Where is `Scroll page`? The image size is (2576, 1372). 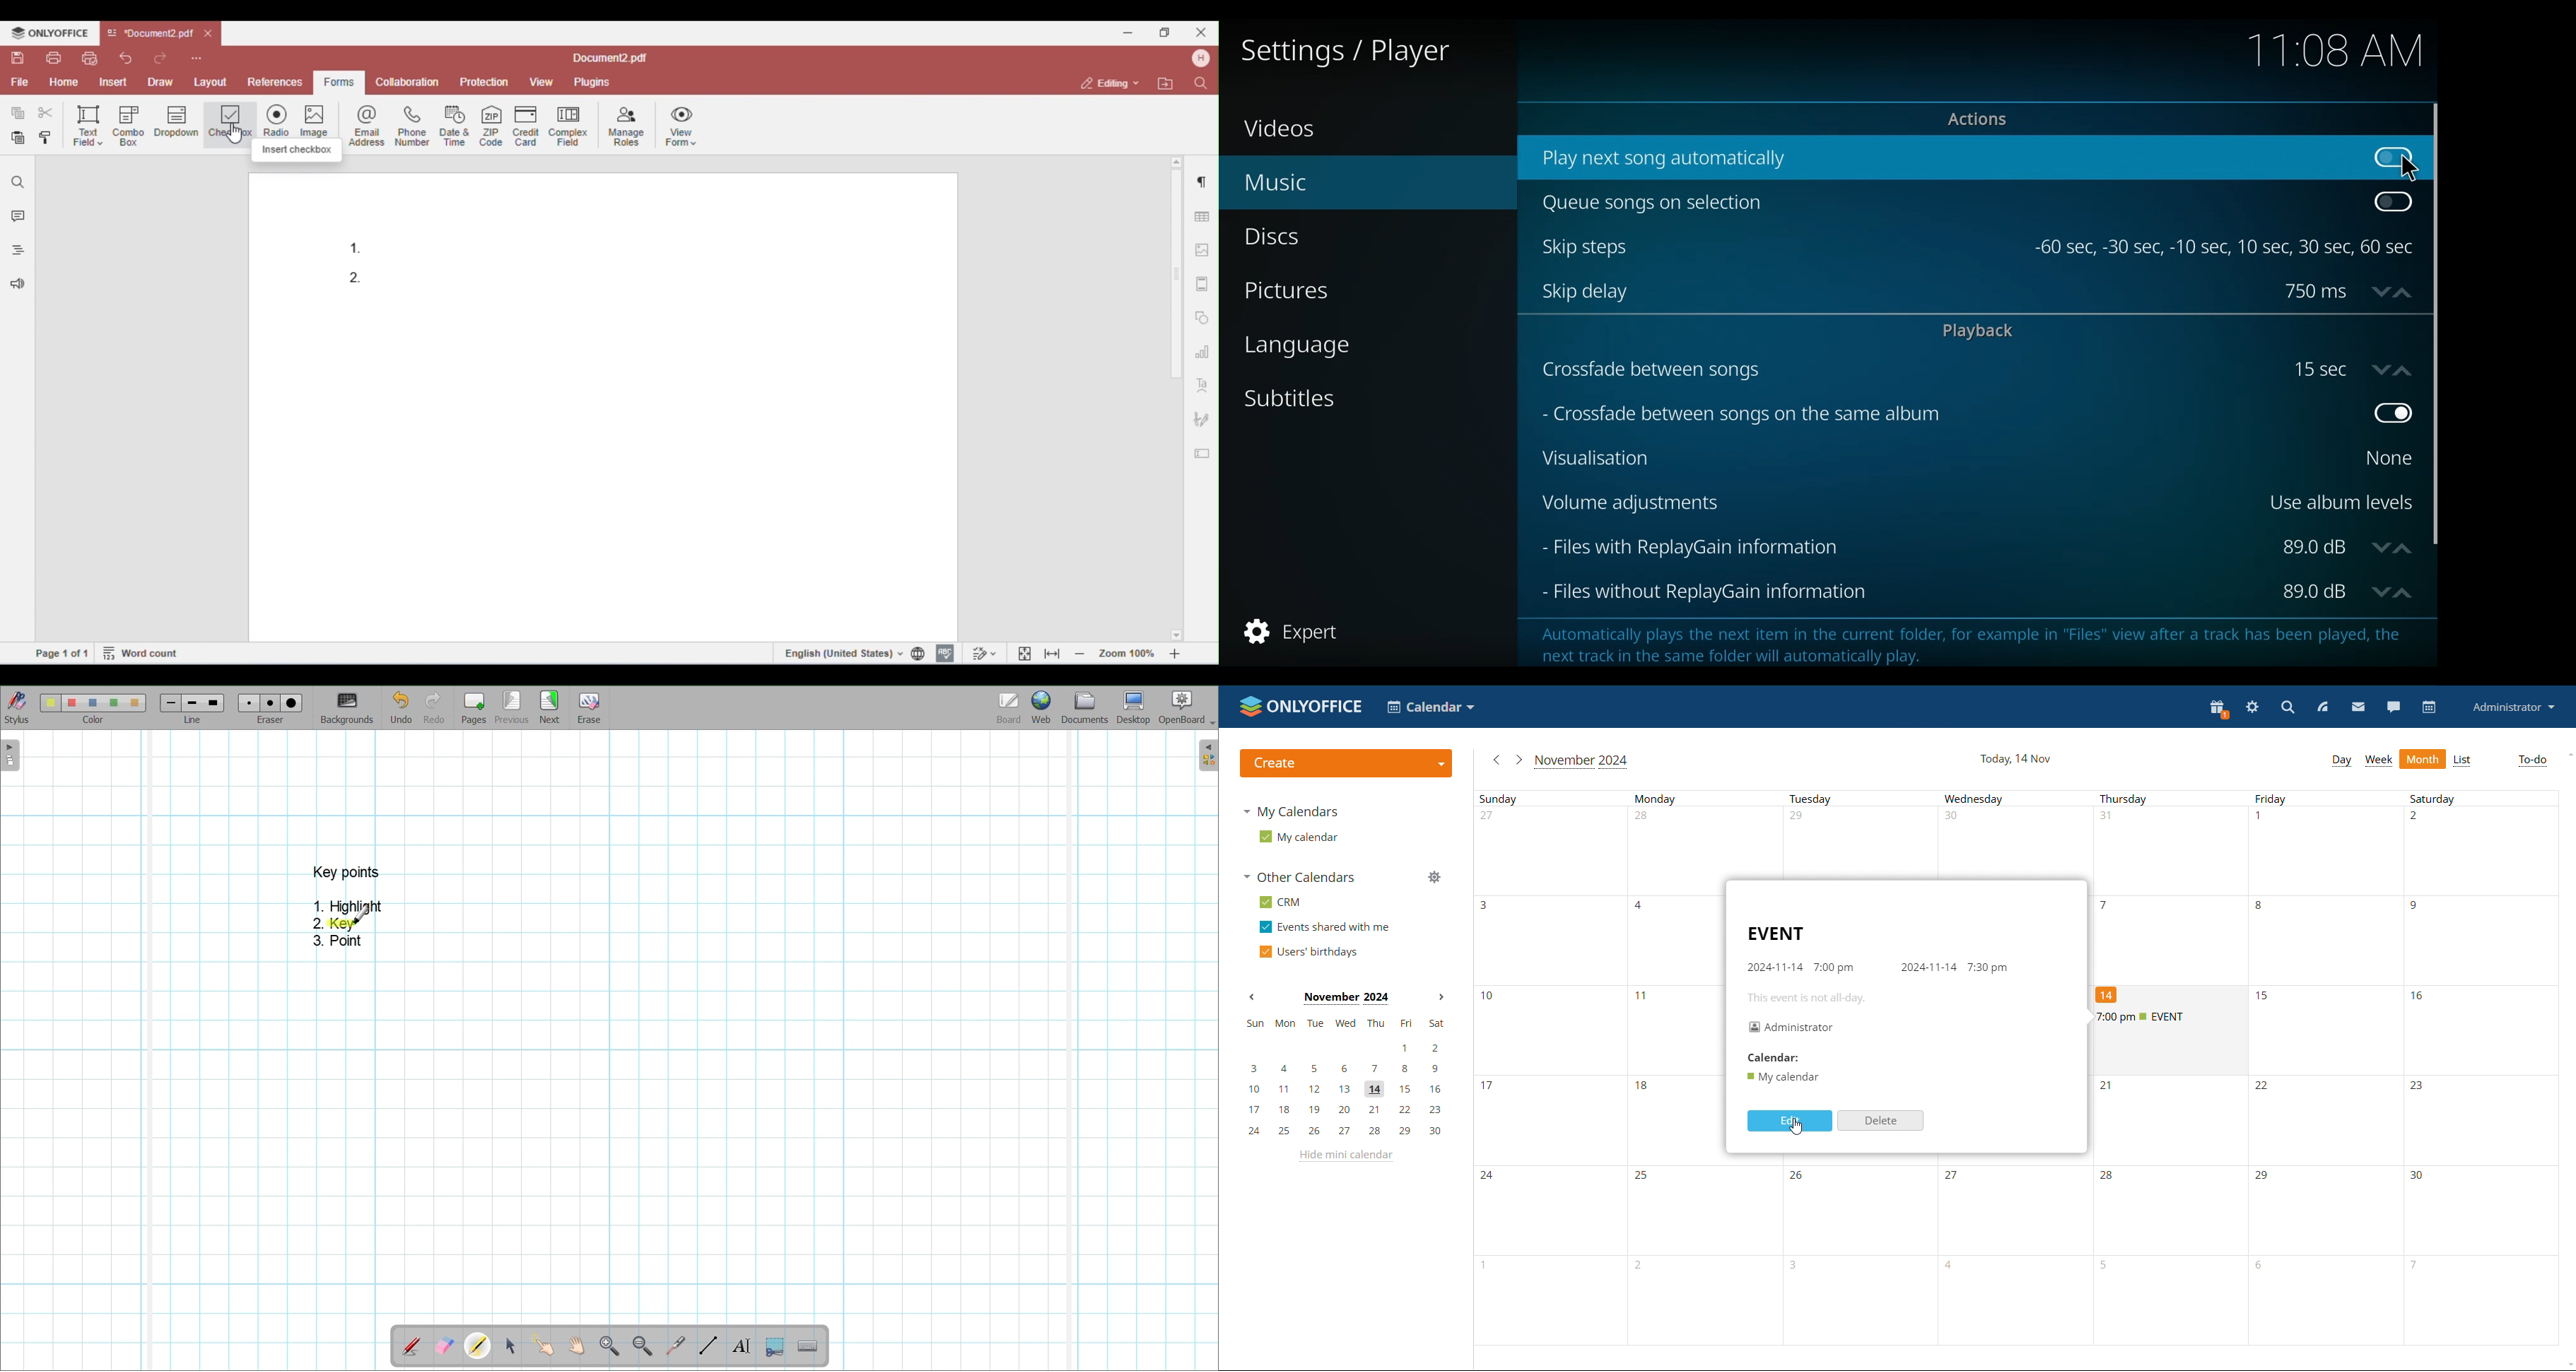
Scroll page is located at coordinates (576, 1346).